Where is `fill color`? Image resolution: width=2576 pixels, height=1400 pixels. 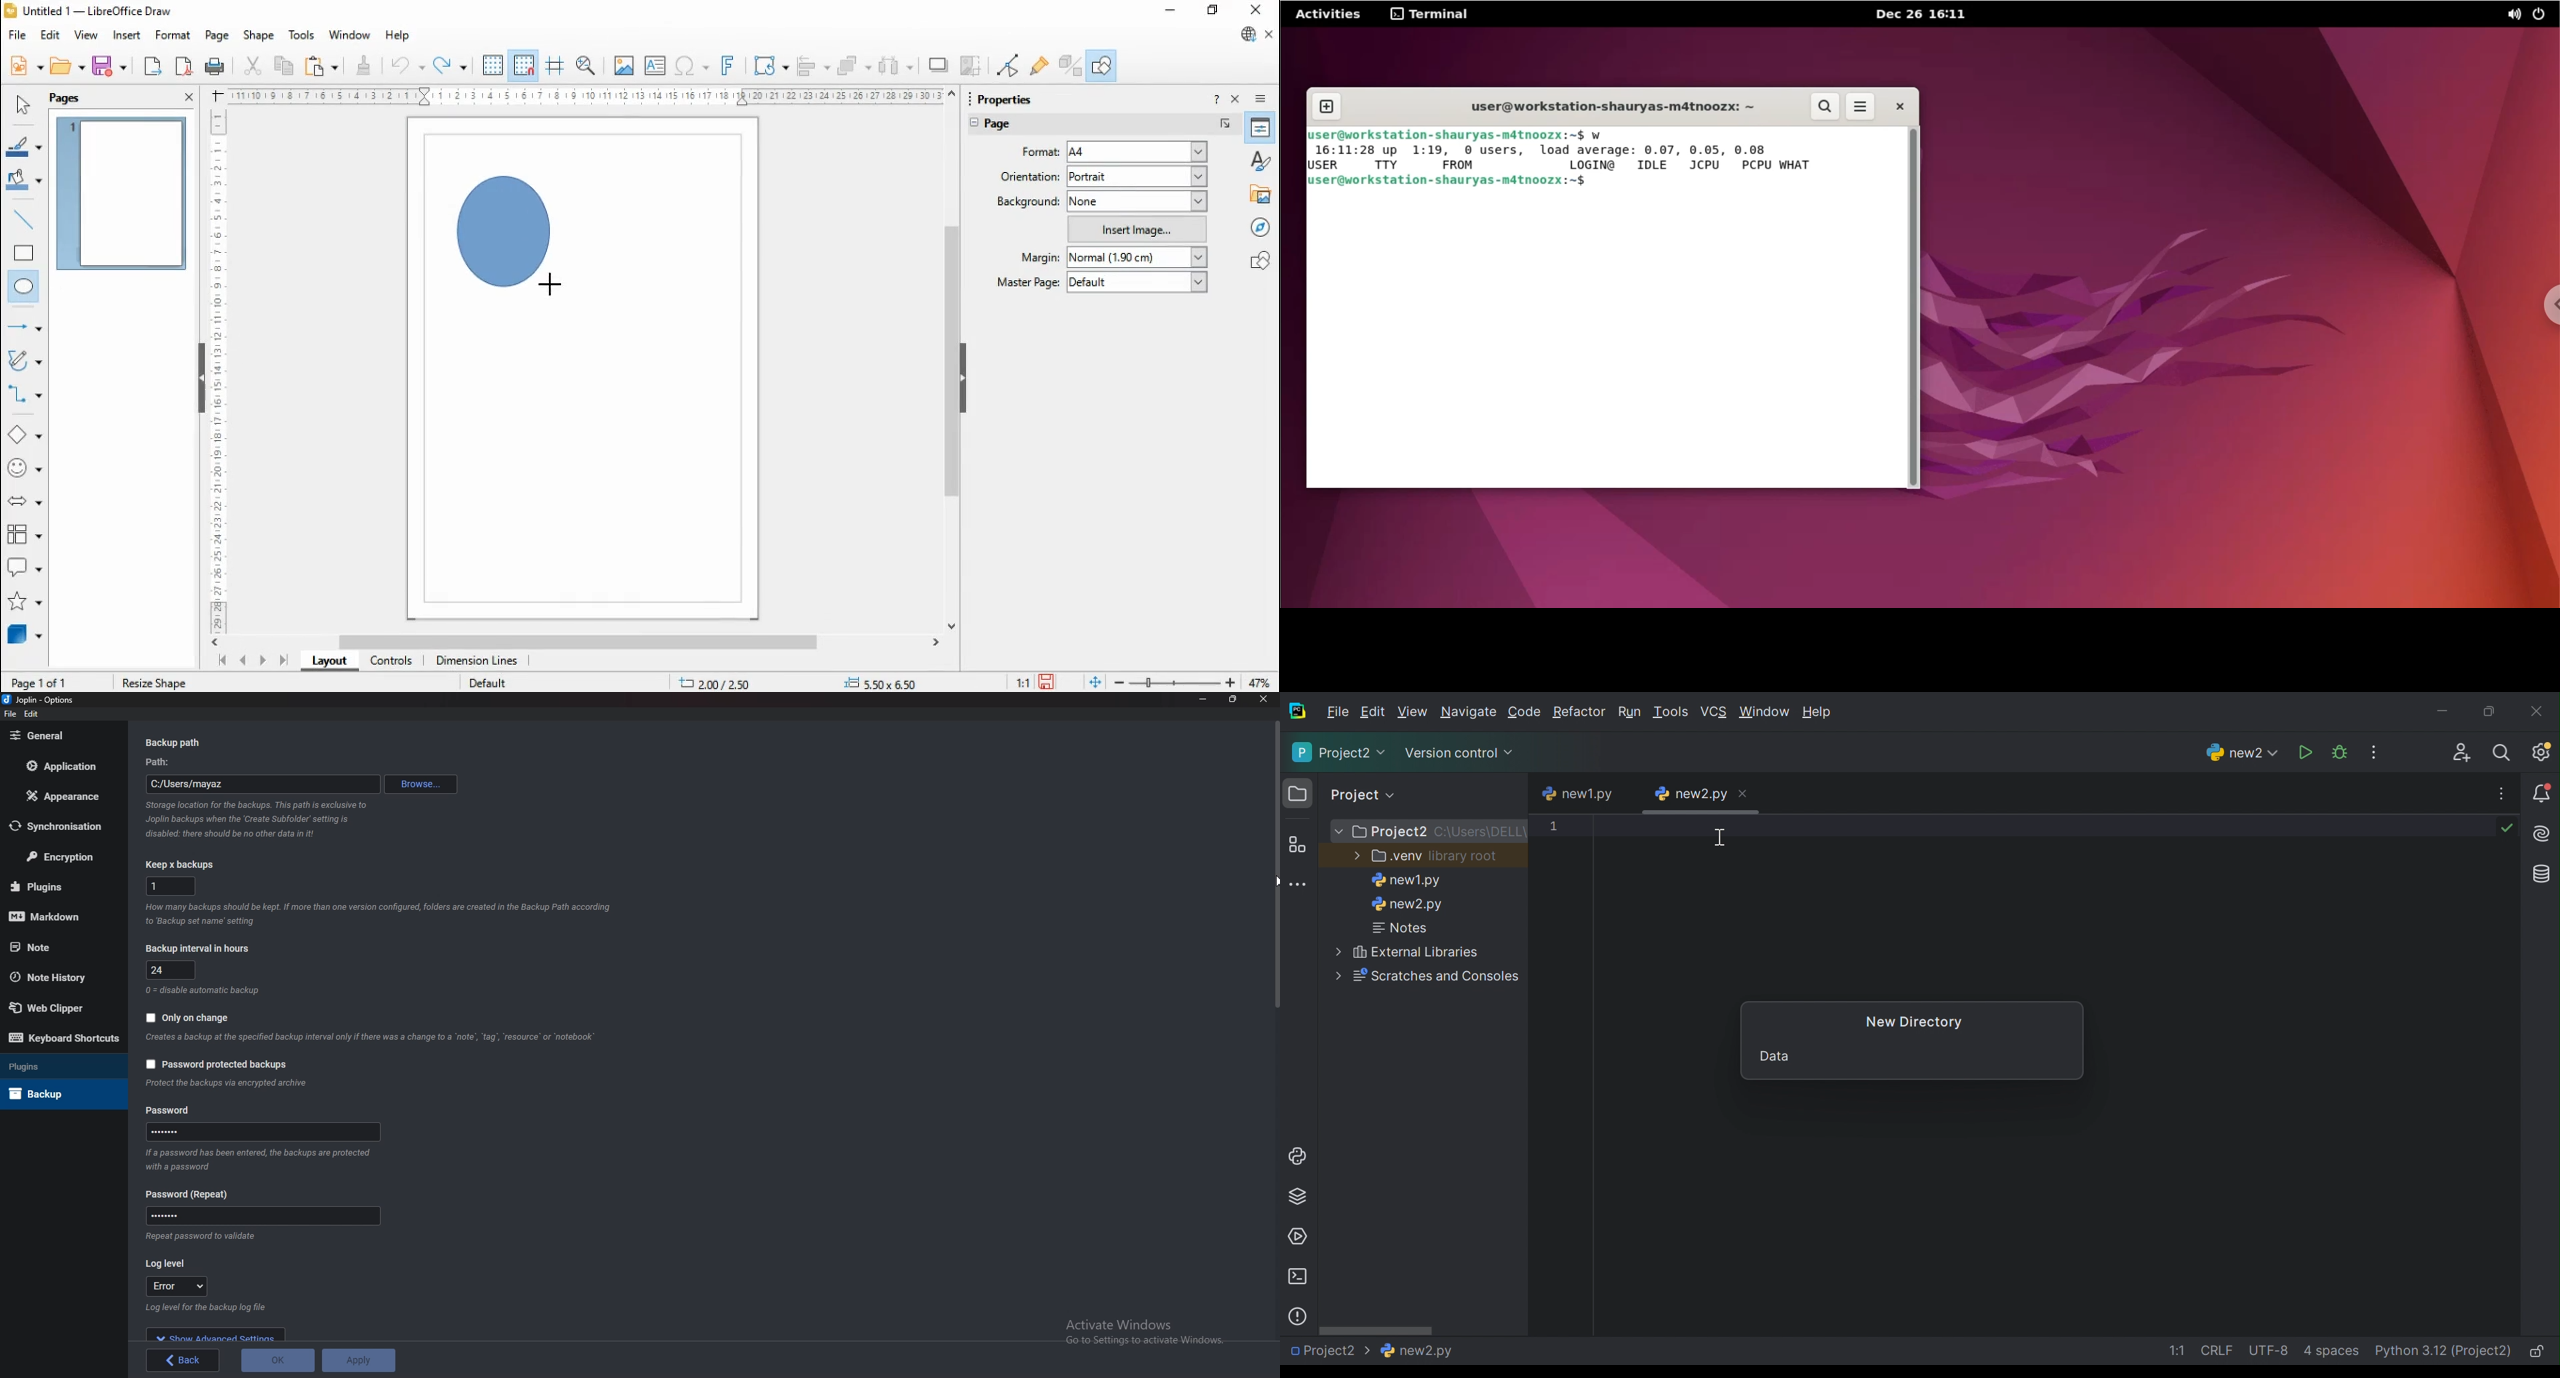
fill color is located at coordinates (25, 181).